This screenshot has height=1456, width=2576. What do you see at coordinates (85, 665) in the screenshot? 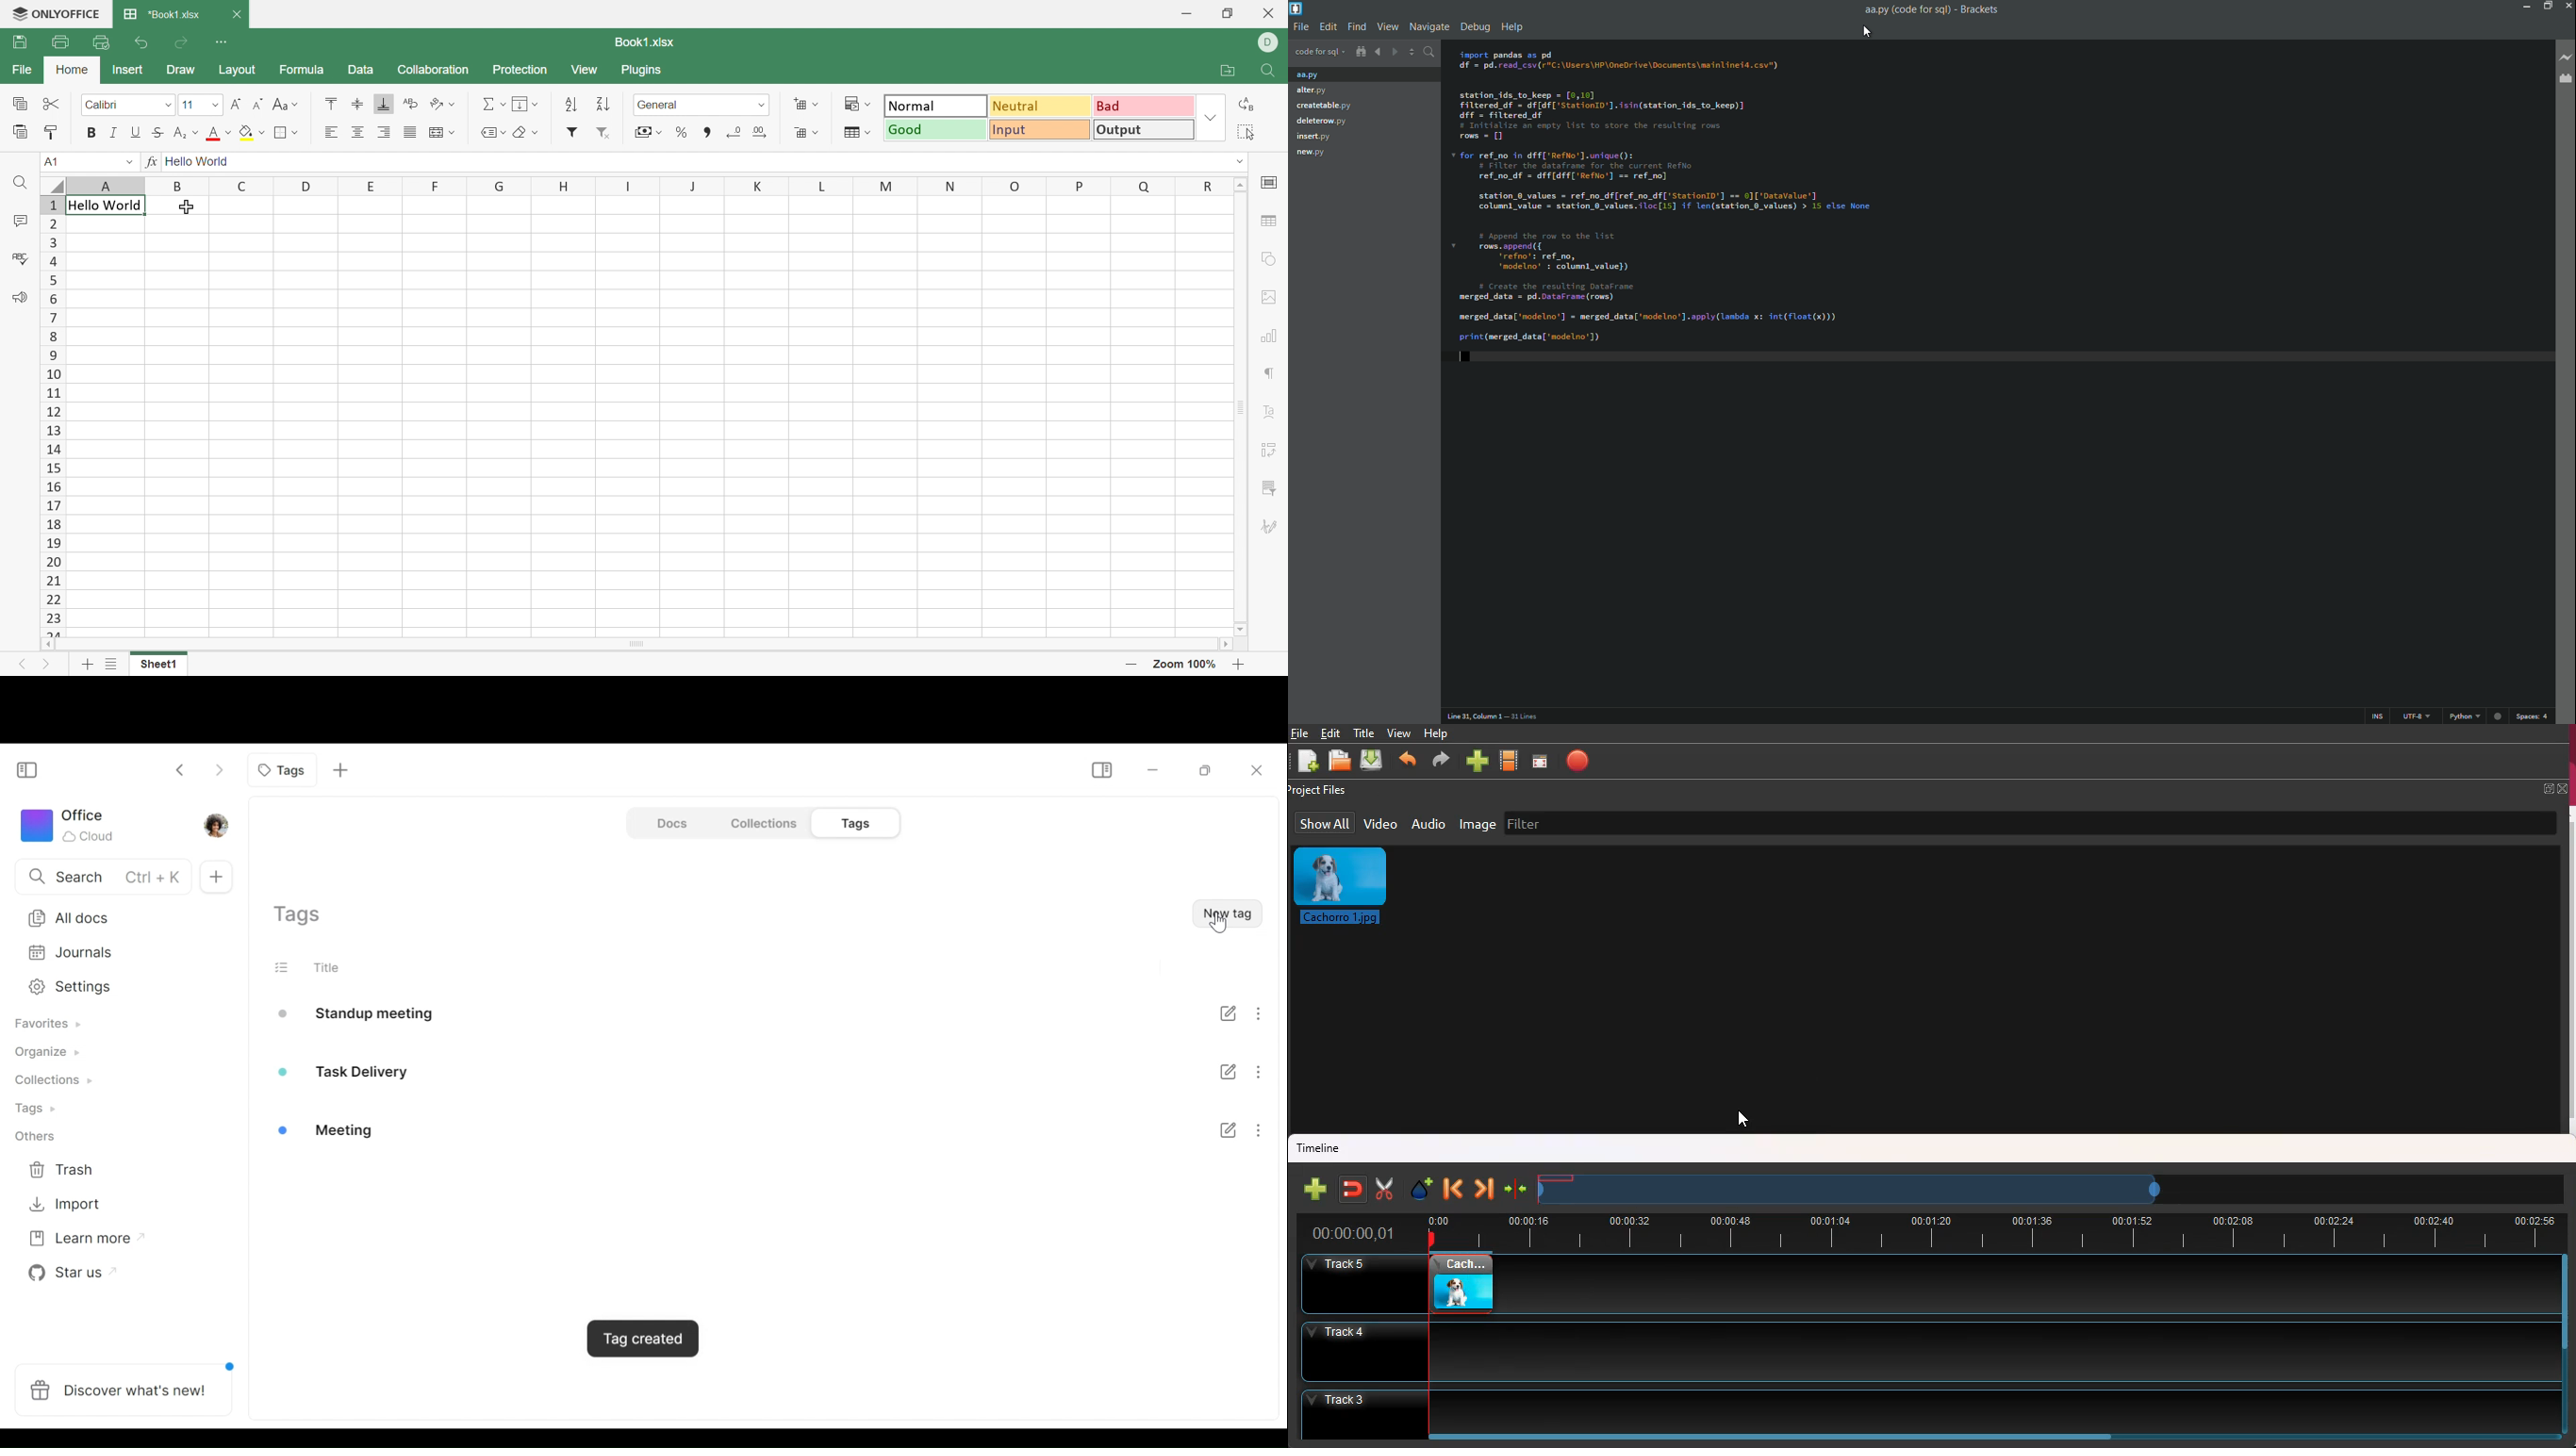
I see `Add sheet` at bounding box center [85, 665].